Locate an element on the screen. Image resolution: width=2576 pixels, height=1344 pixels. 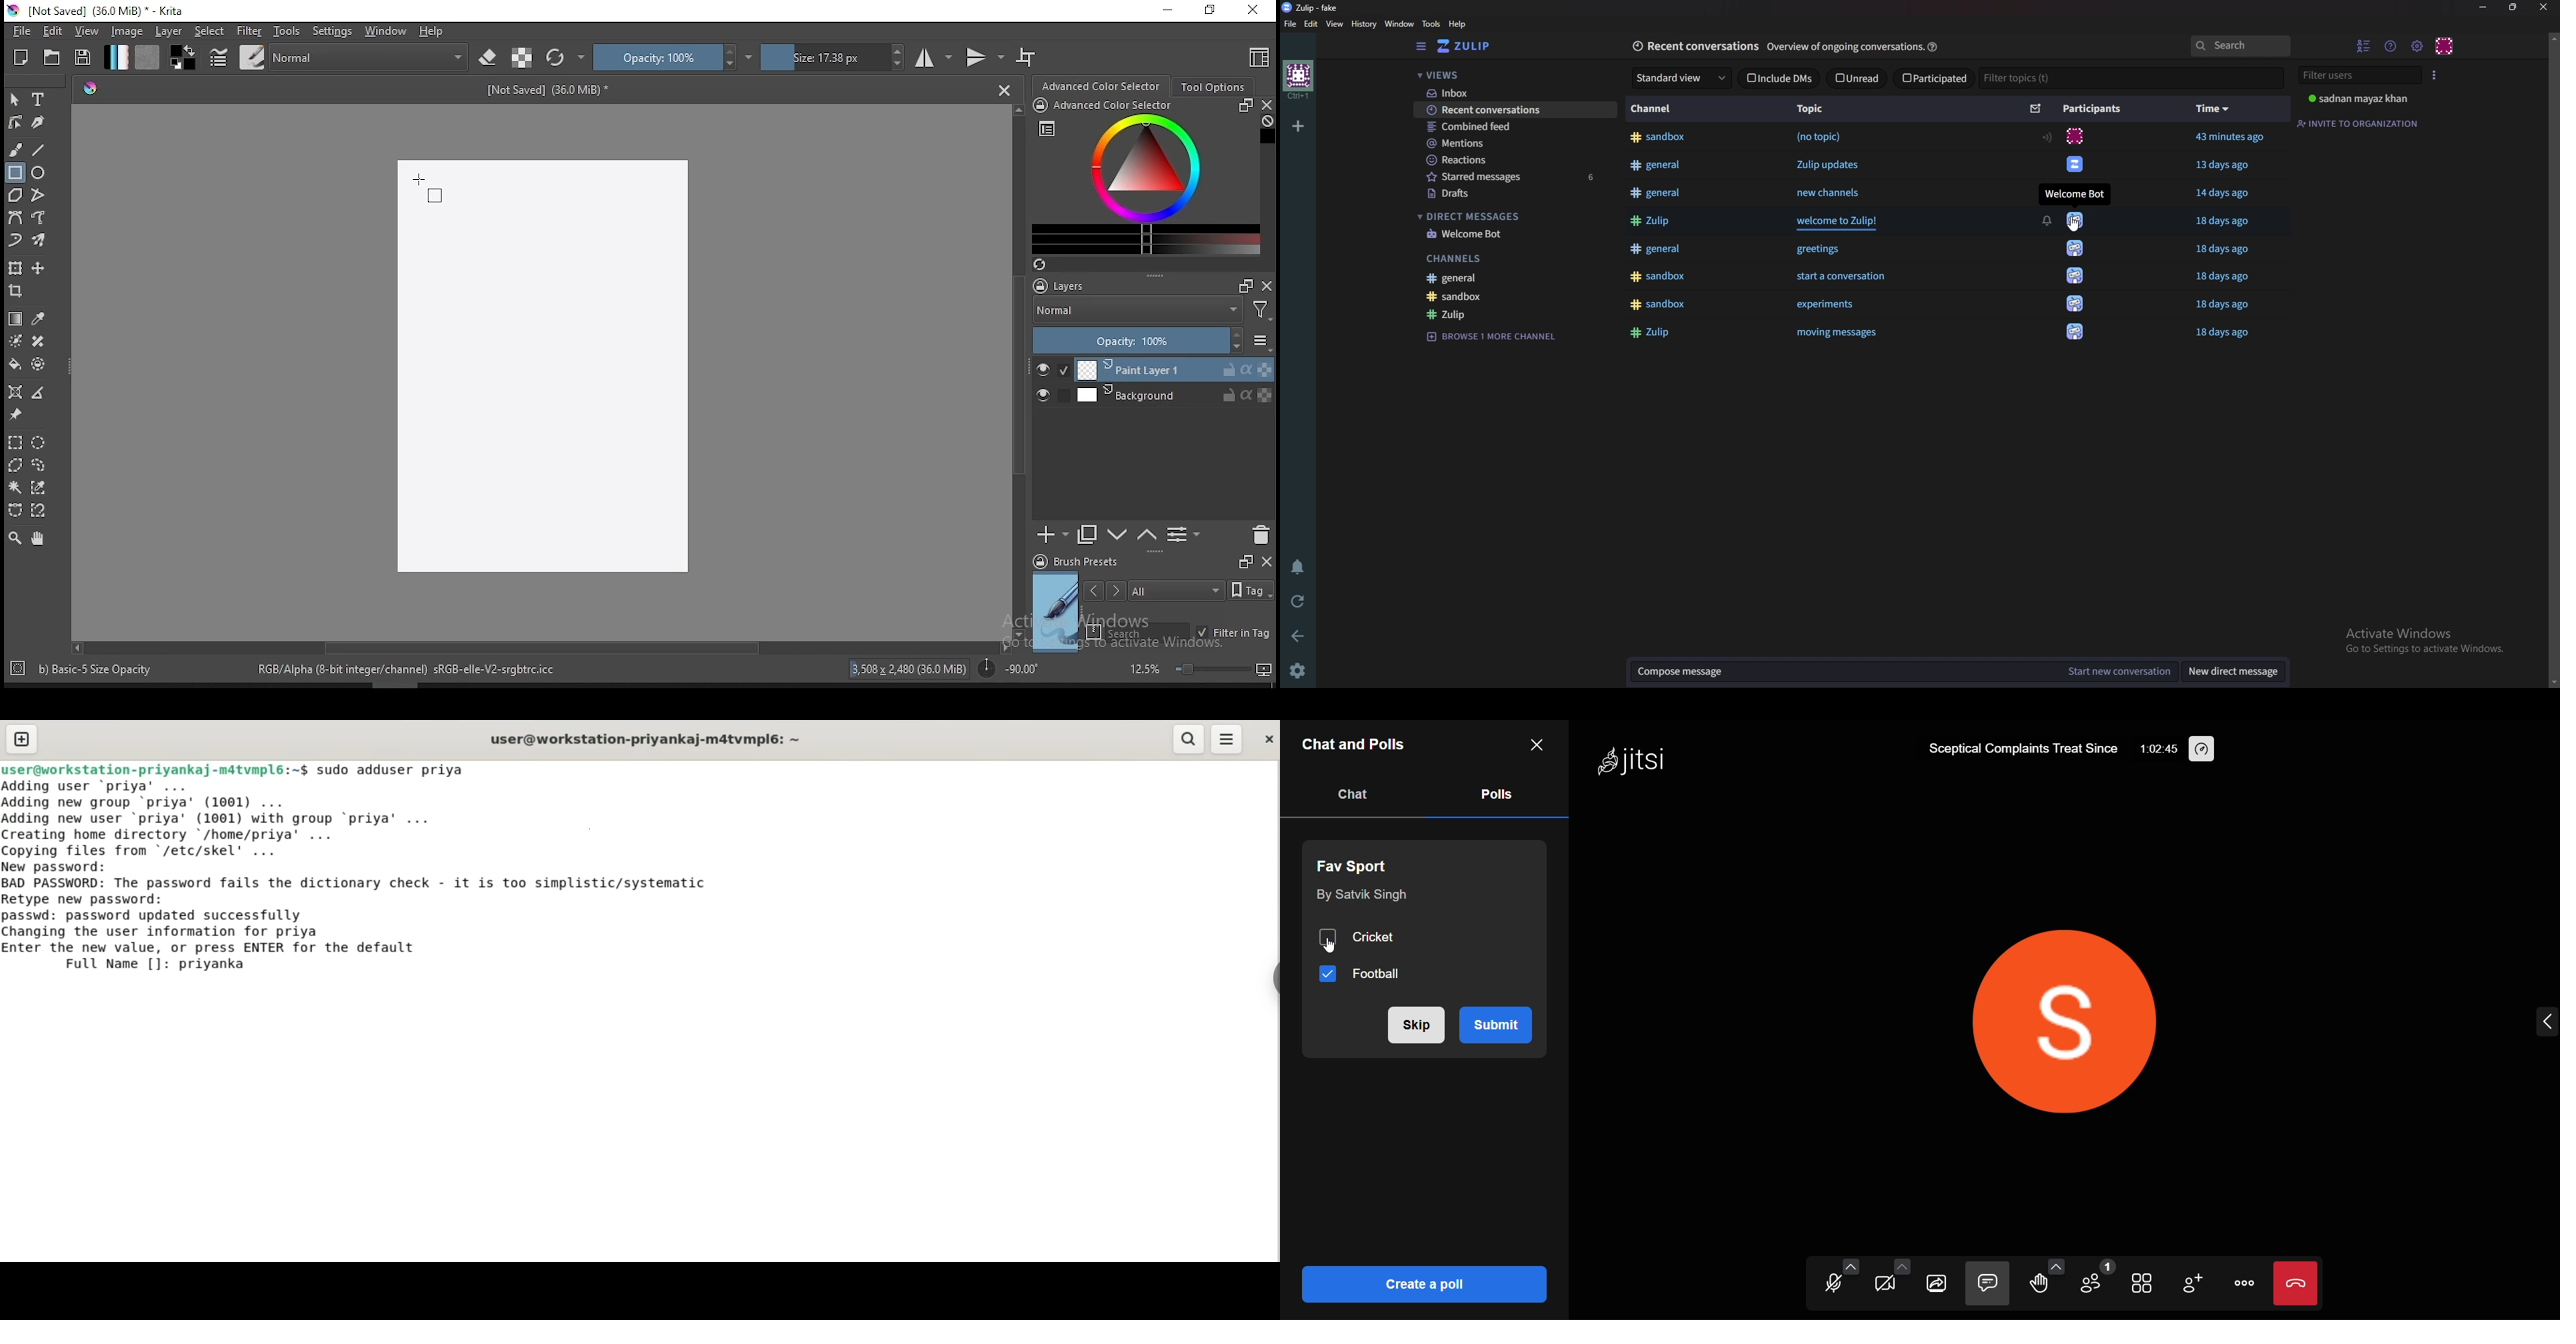
colors is located at coordinates (183, 57).